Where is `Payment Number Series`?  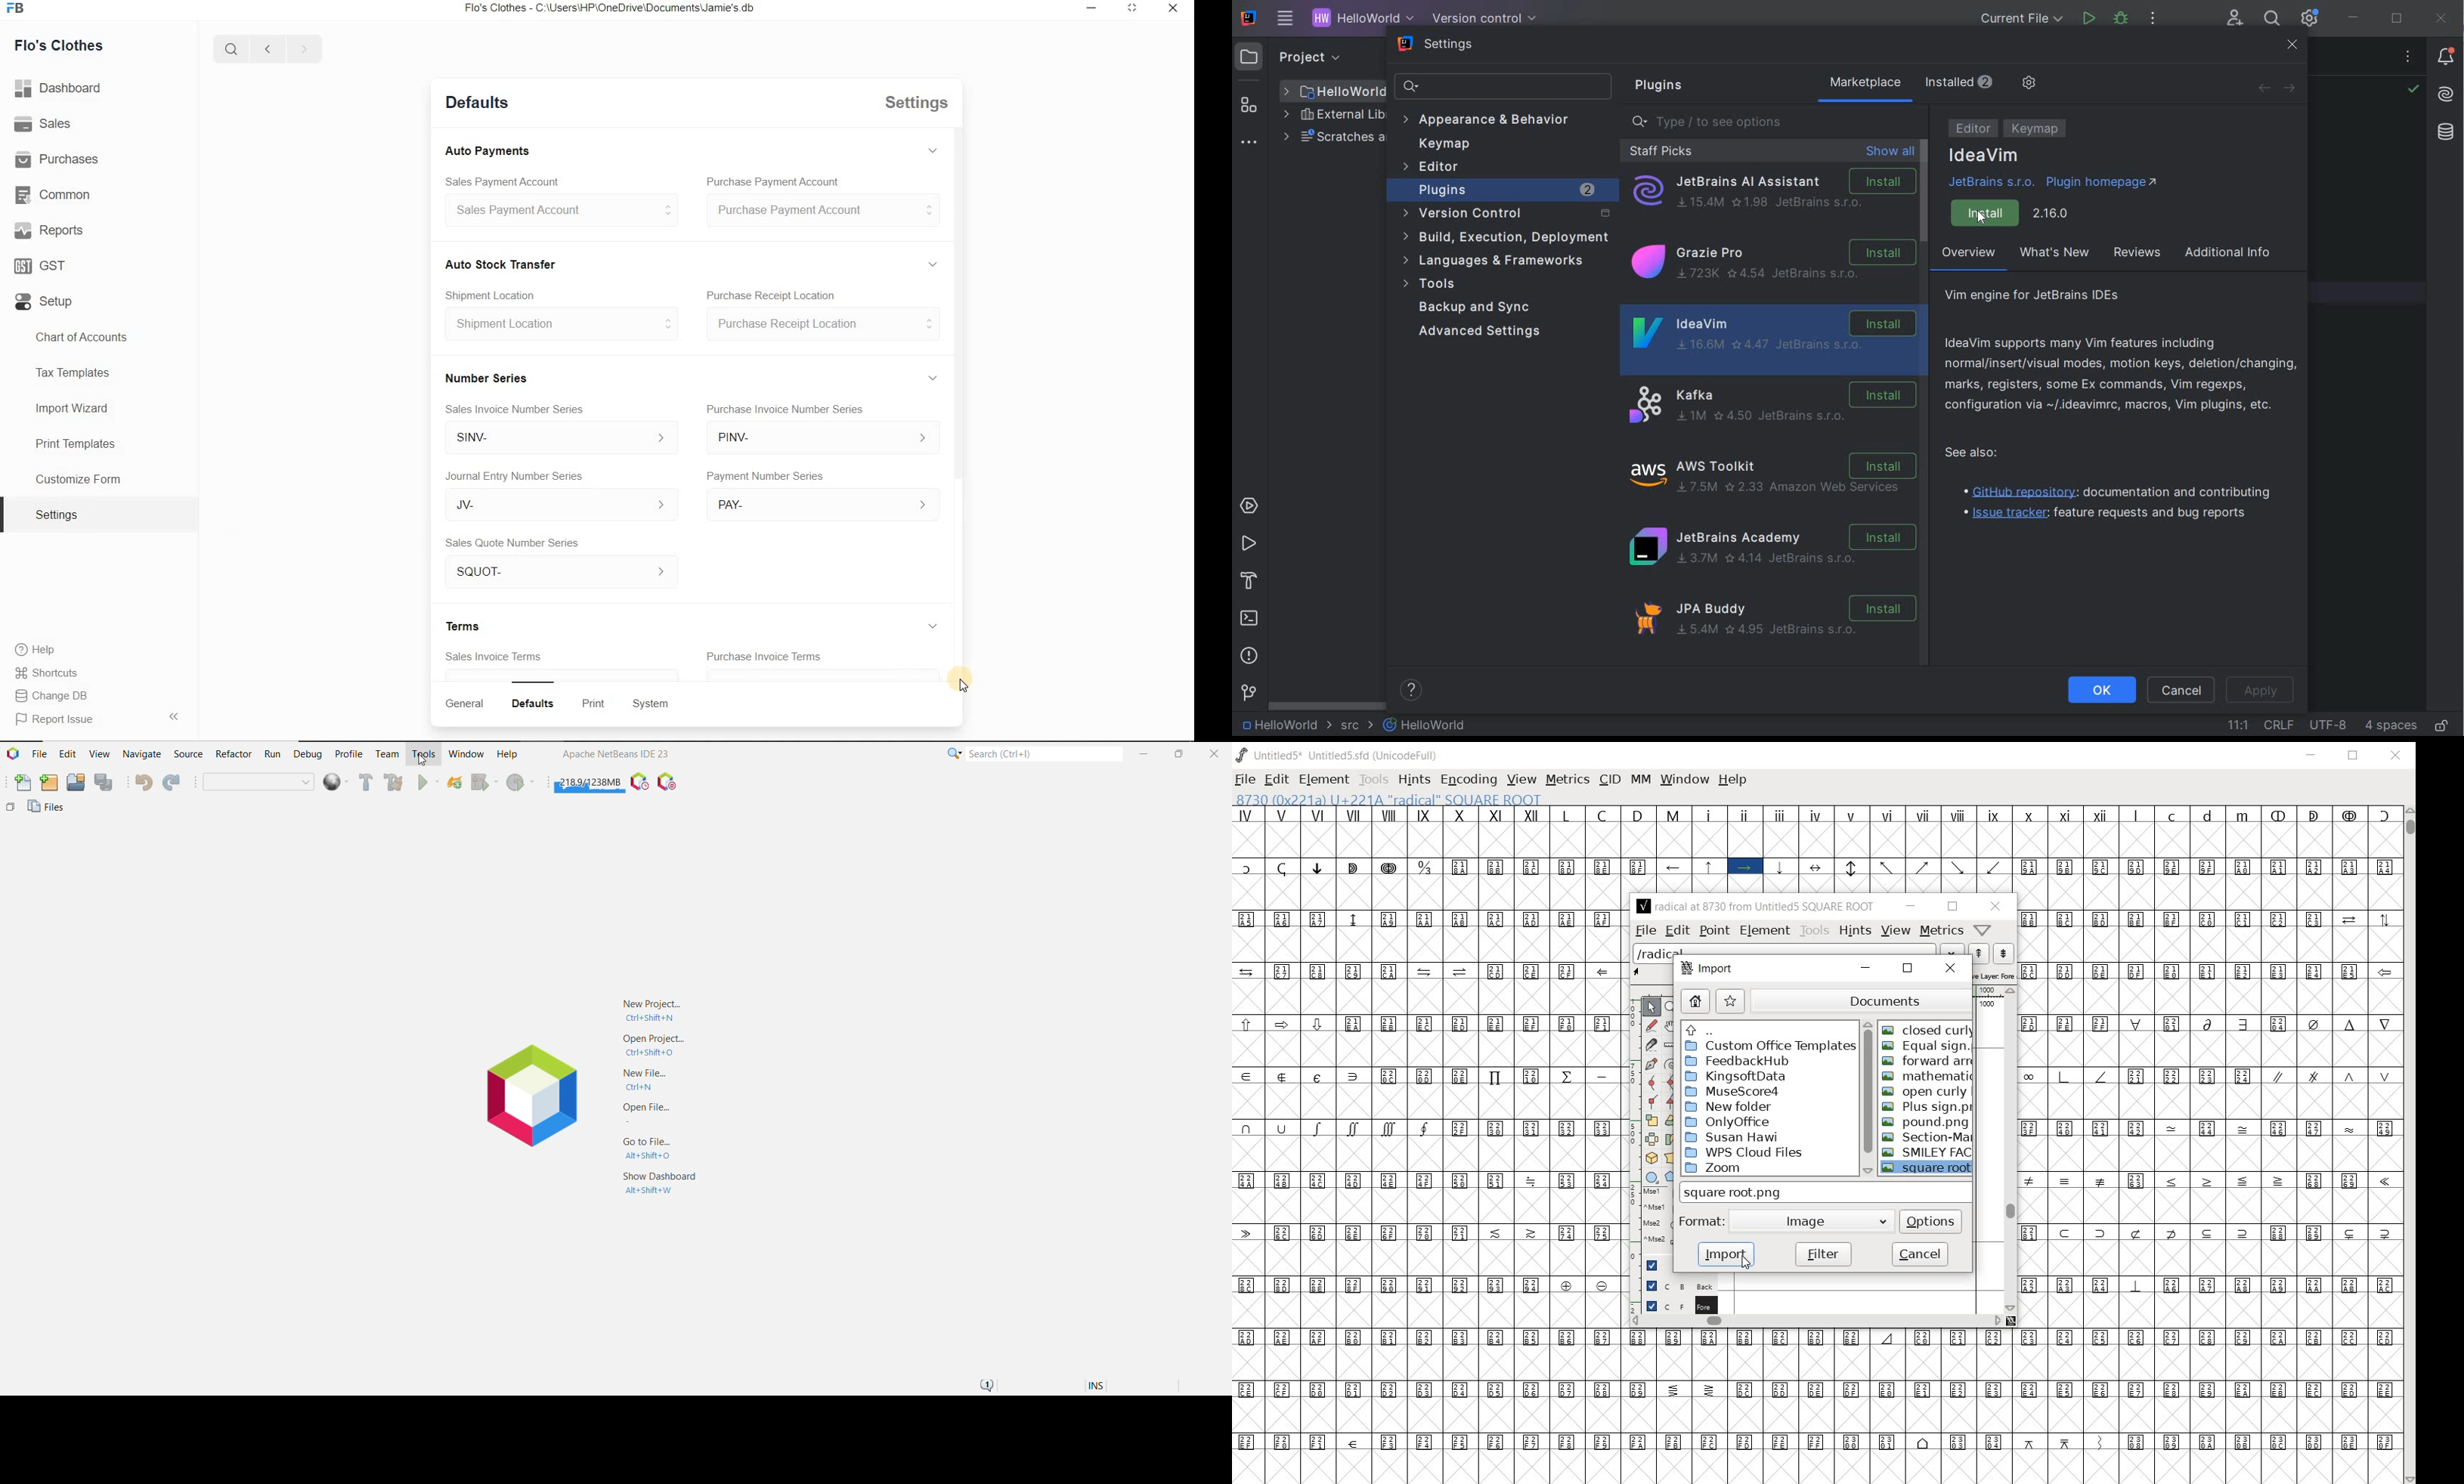 Payment Number Series is located at coordinates (767, 475).